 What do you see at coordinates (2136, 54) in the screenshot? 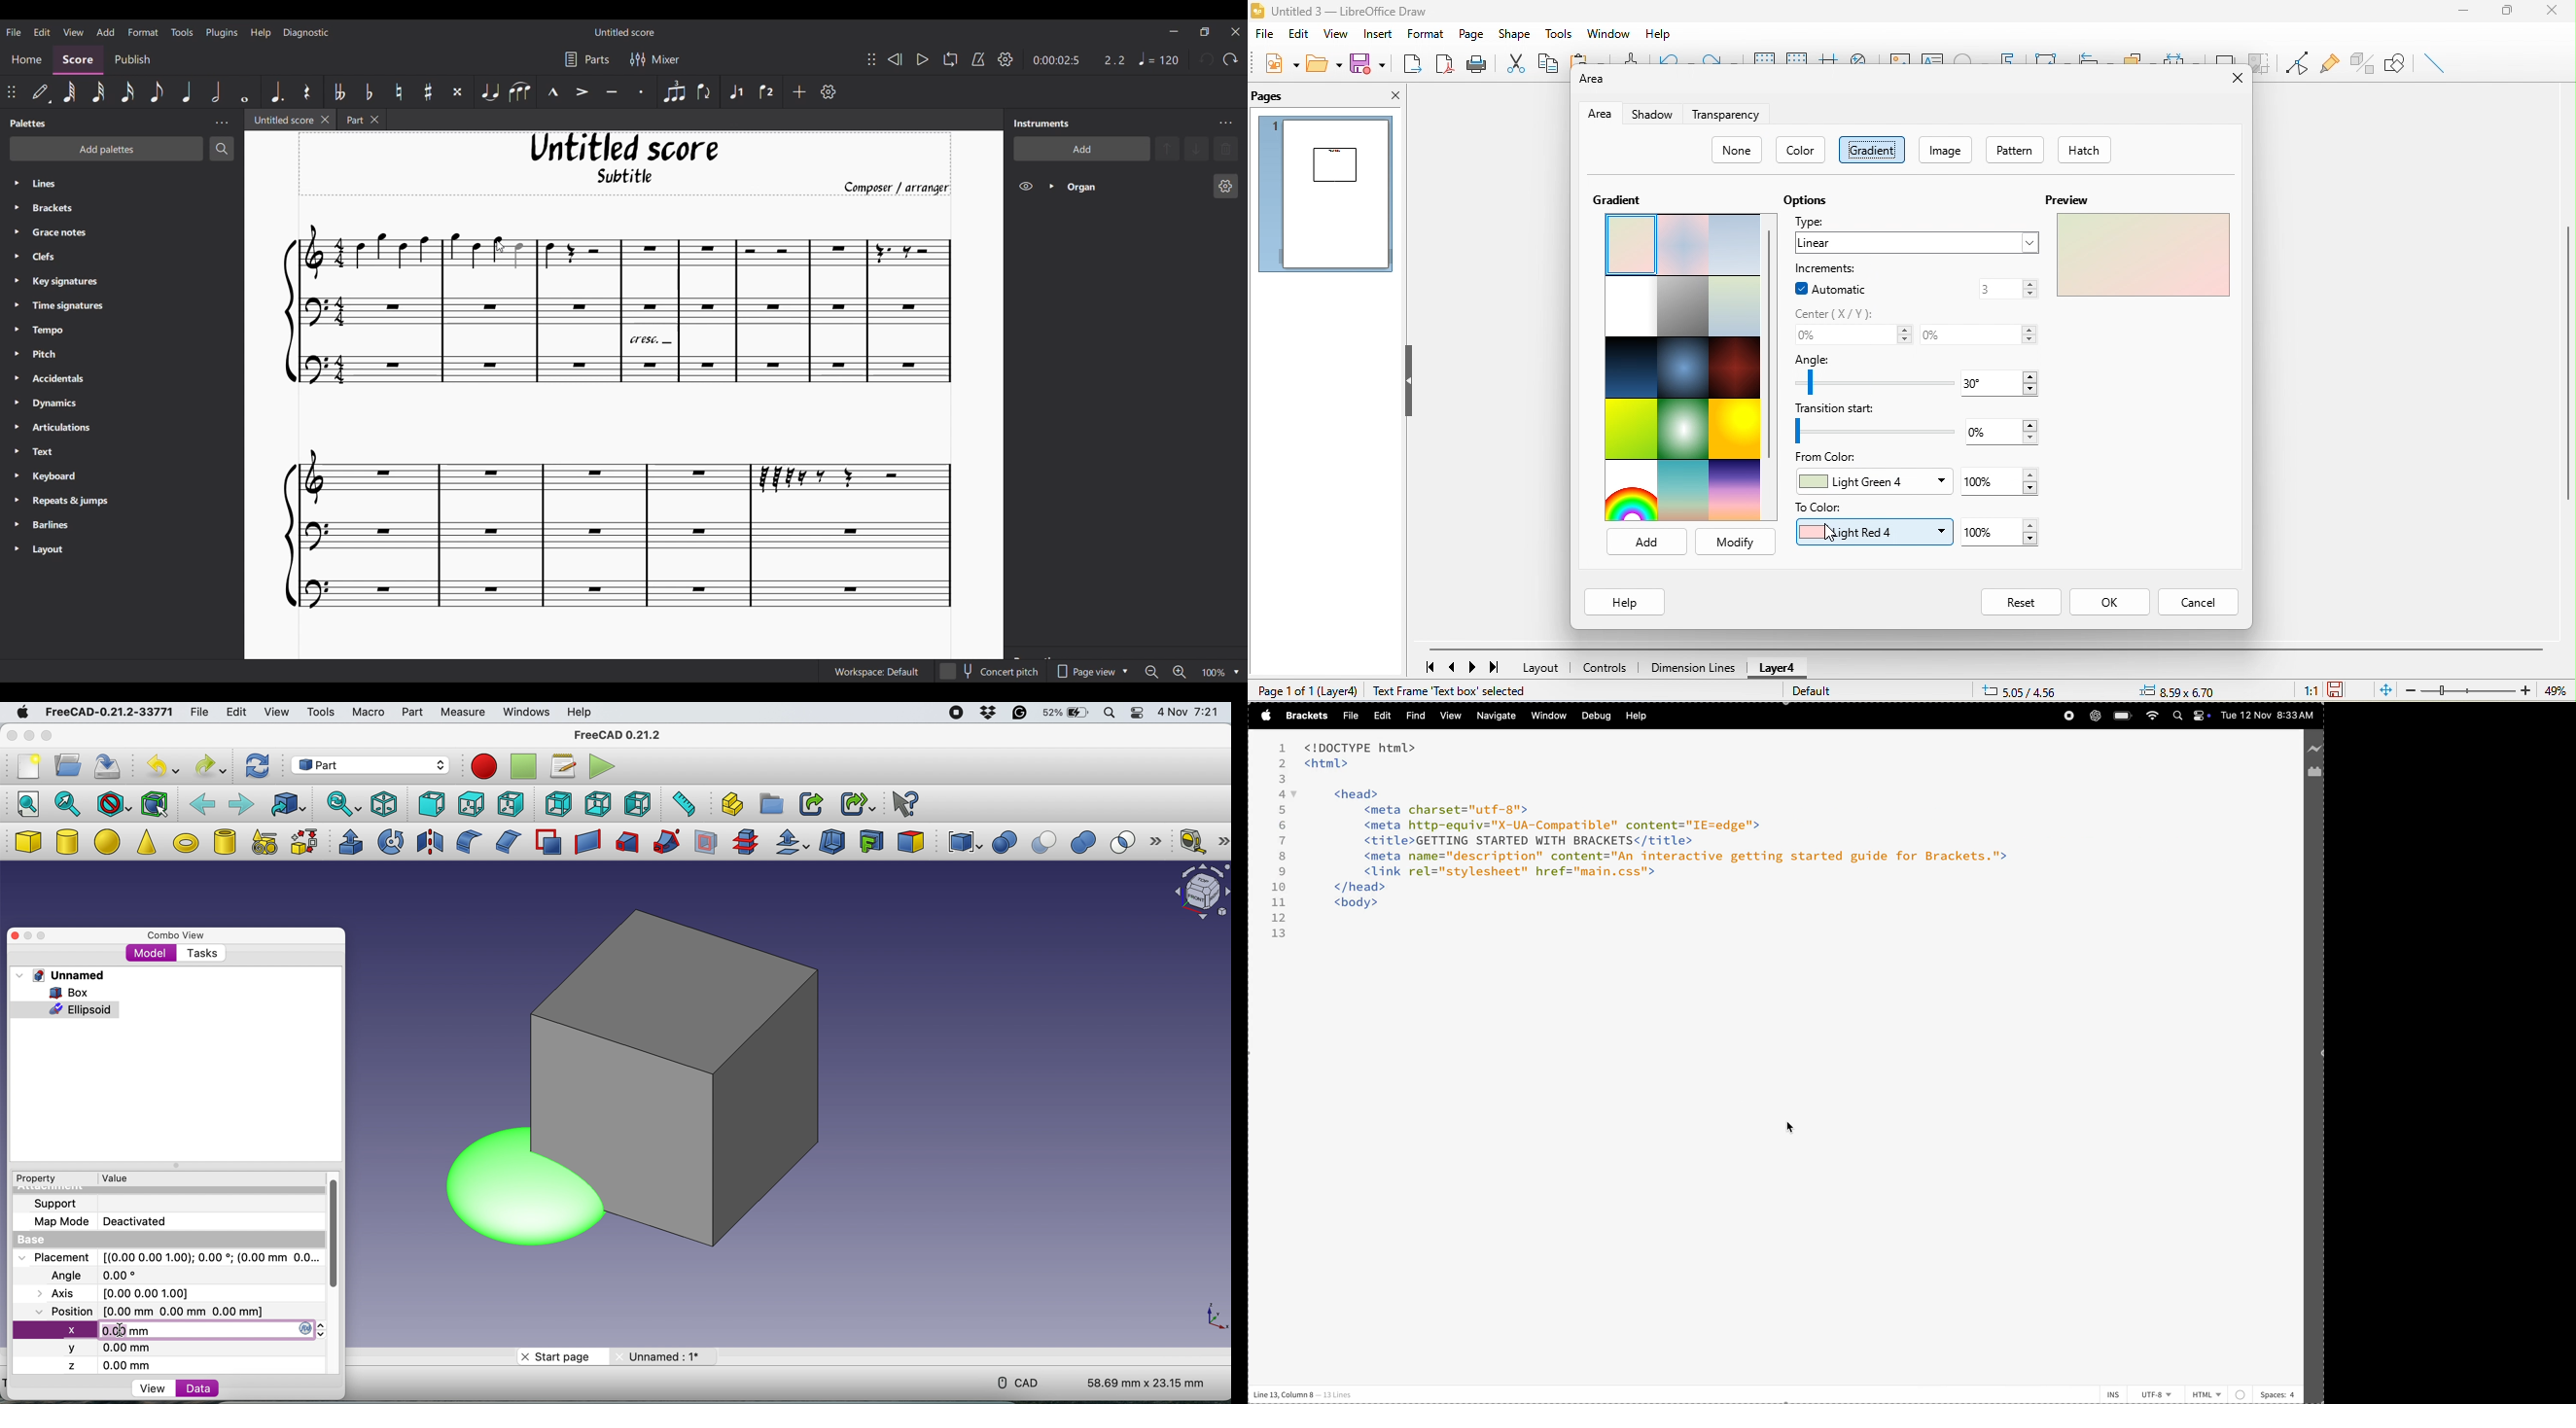
I see `arrange` at bounding box center [2136, 54].